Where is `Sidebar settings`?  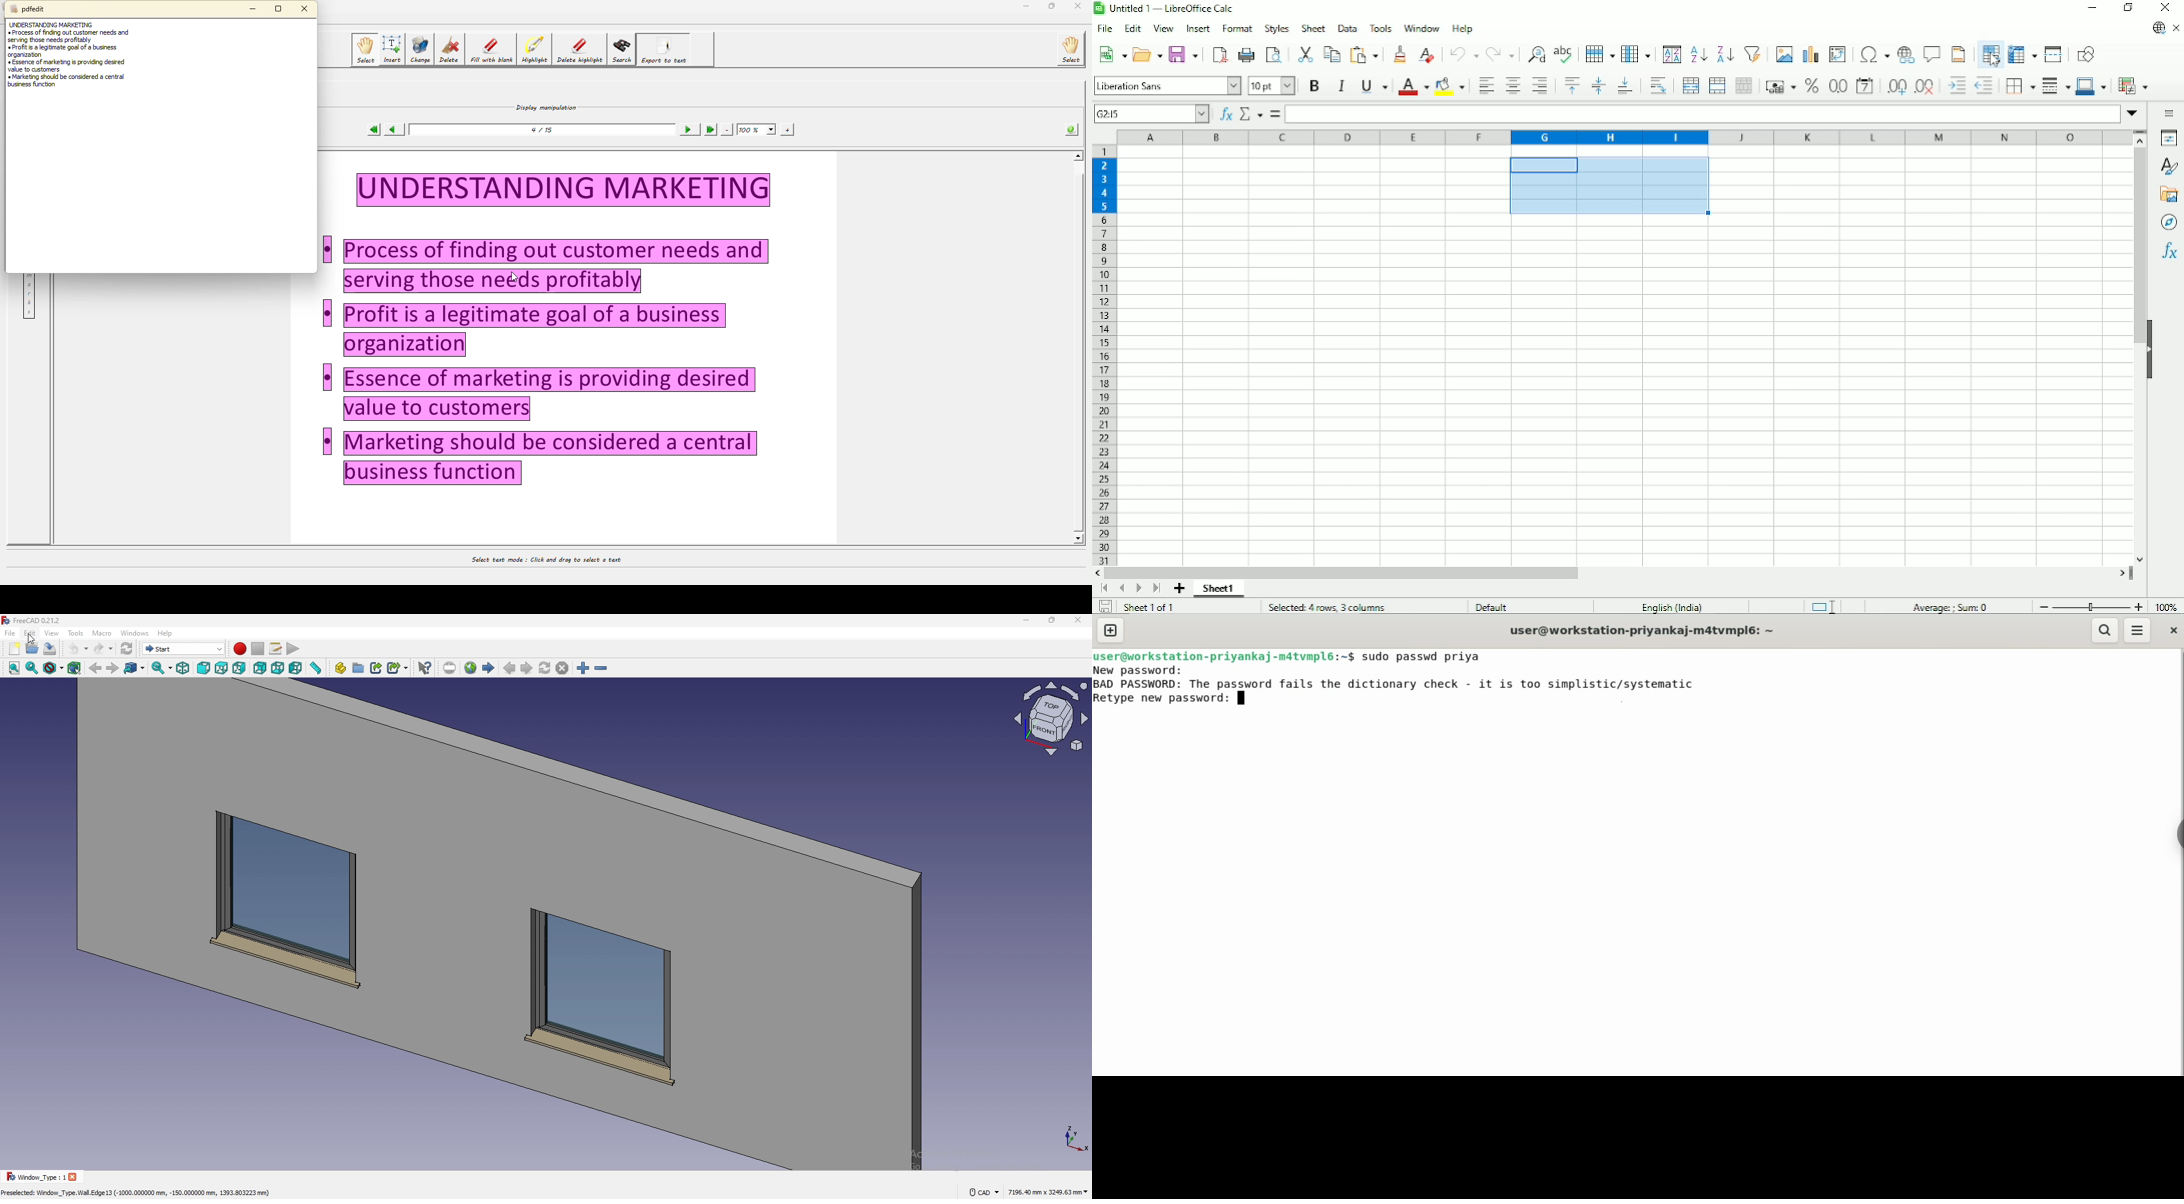 Sidebar settings is located at coordinates (2171, 113).